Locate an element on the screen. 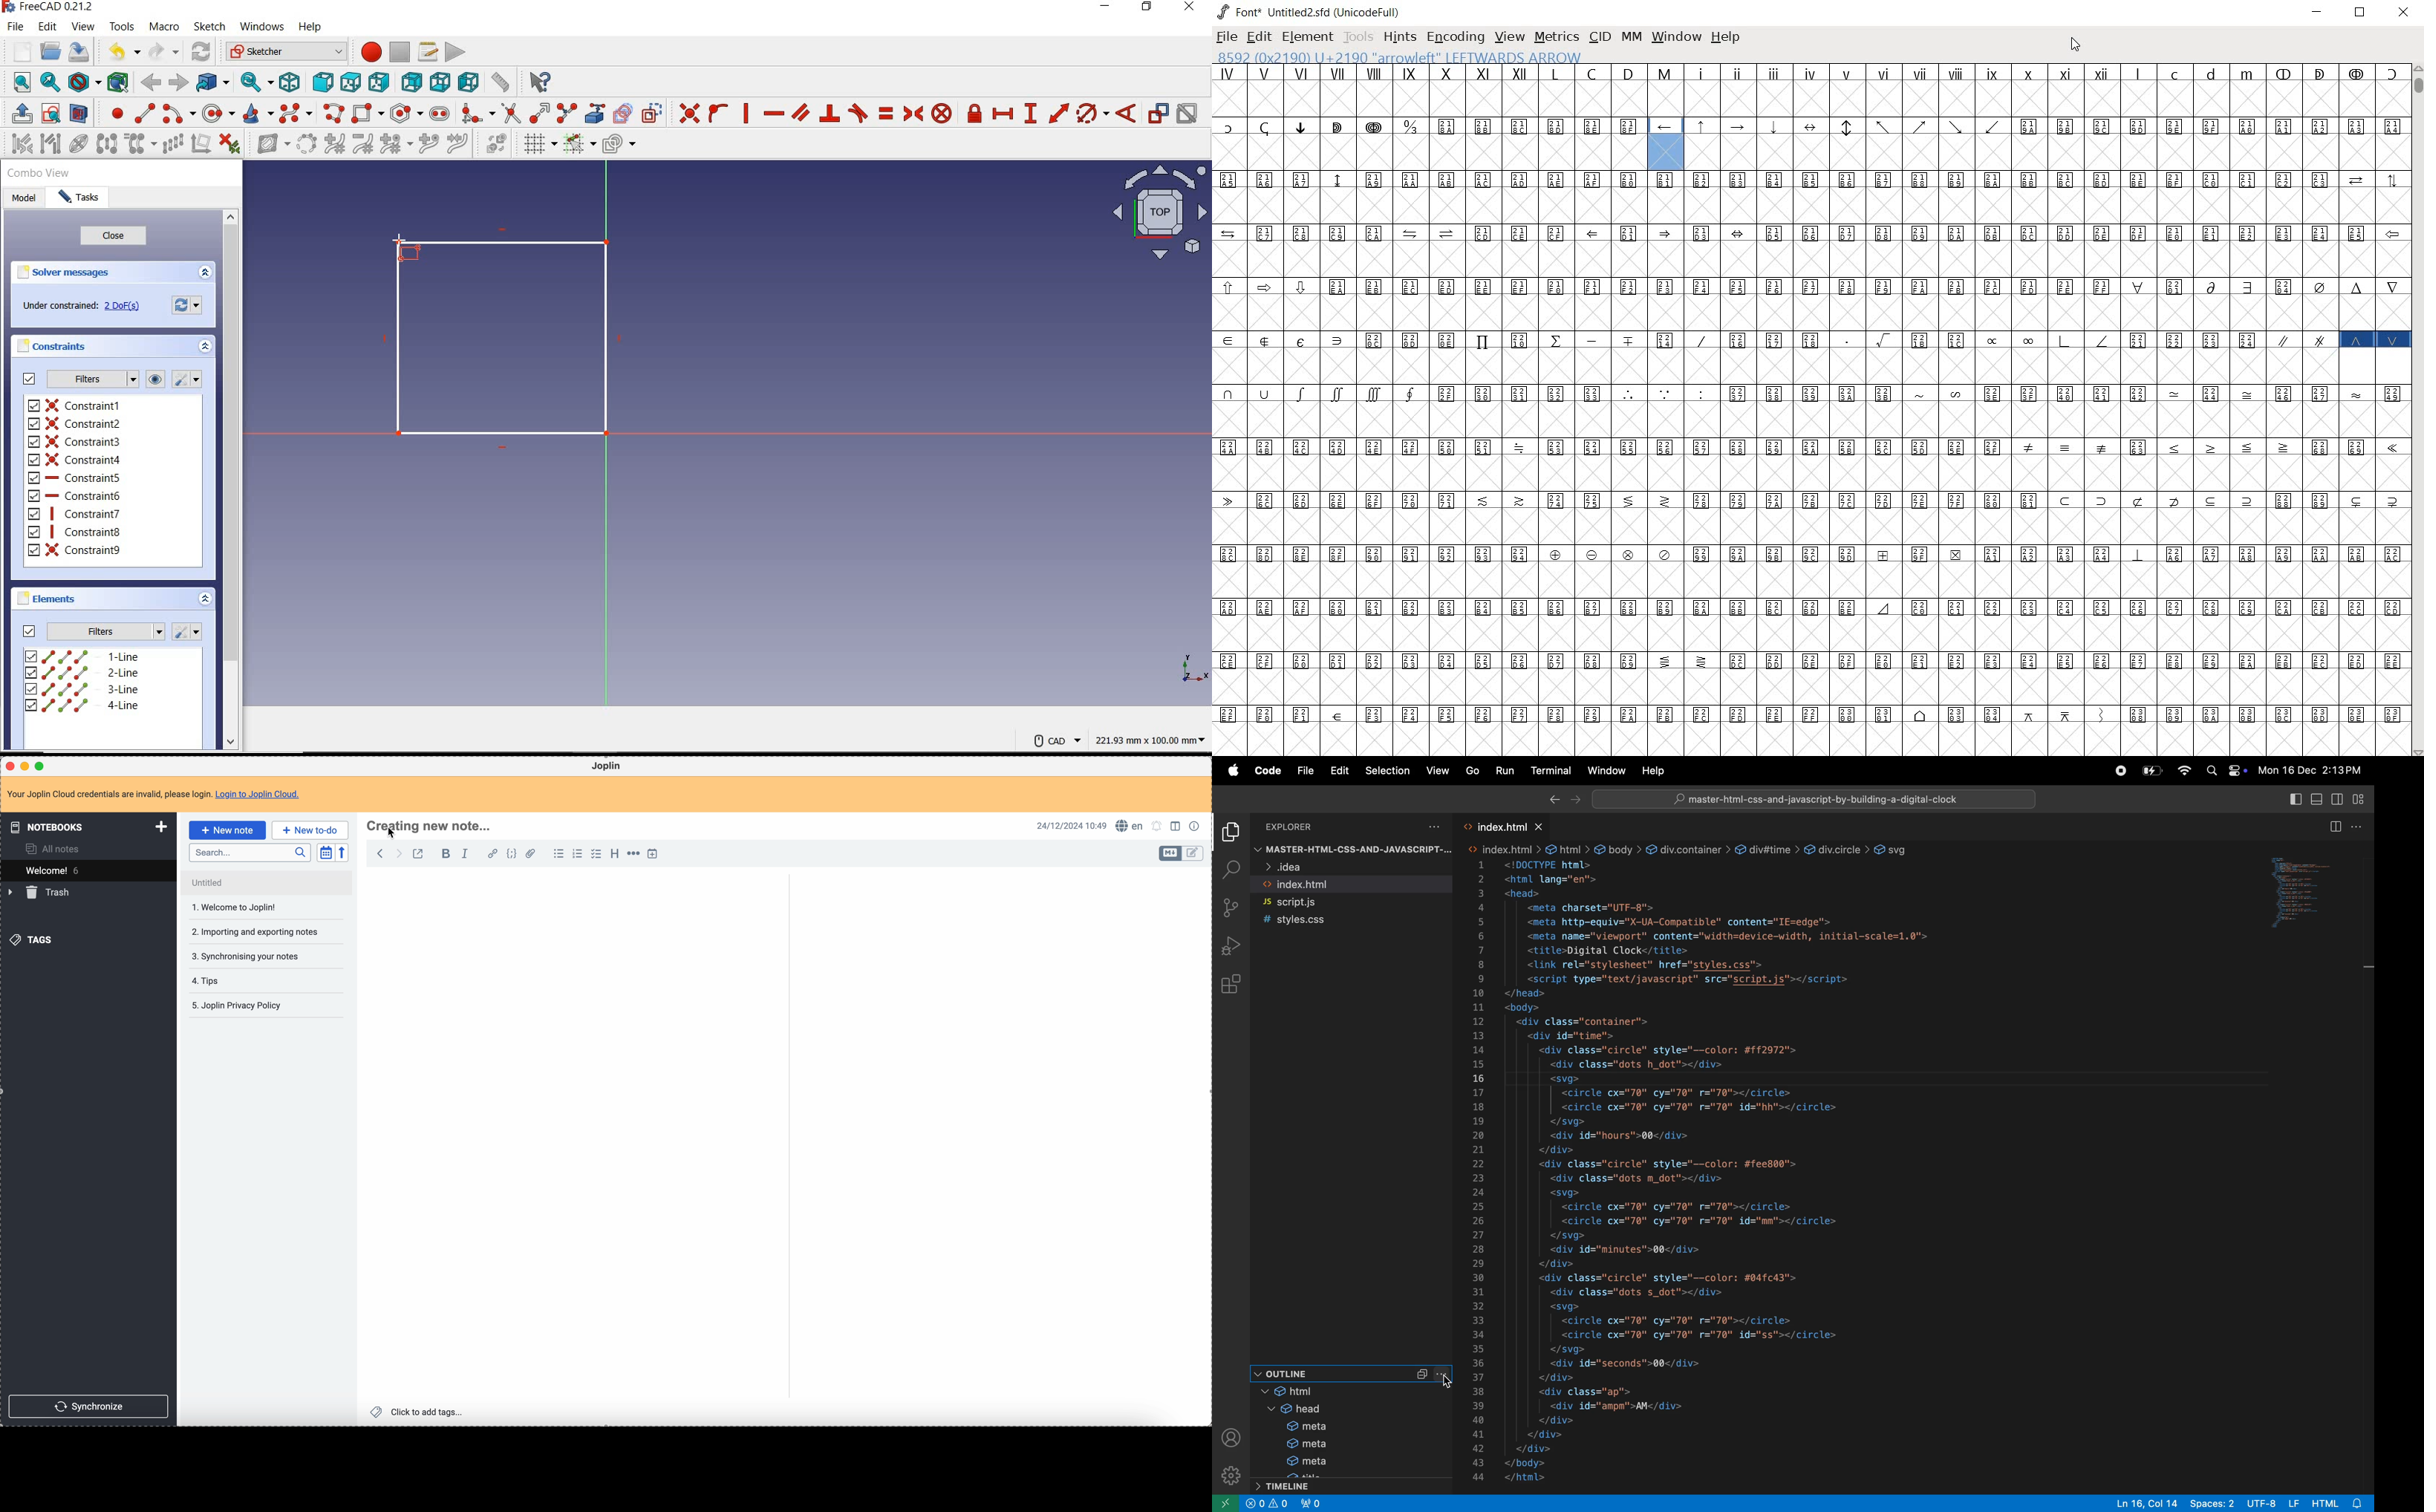 The width and height of the screenshot is (2436, 1512). joplin privacy policy is located at coordinates (240, 1007).